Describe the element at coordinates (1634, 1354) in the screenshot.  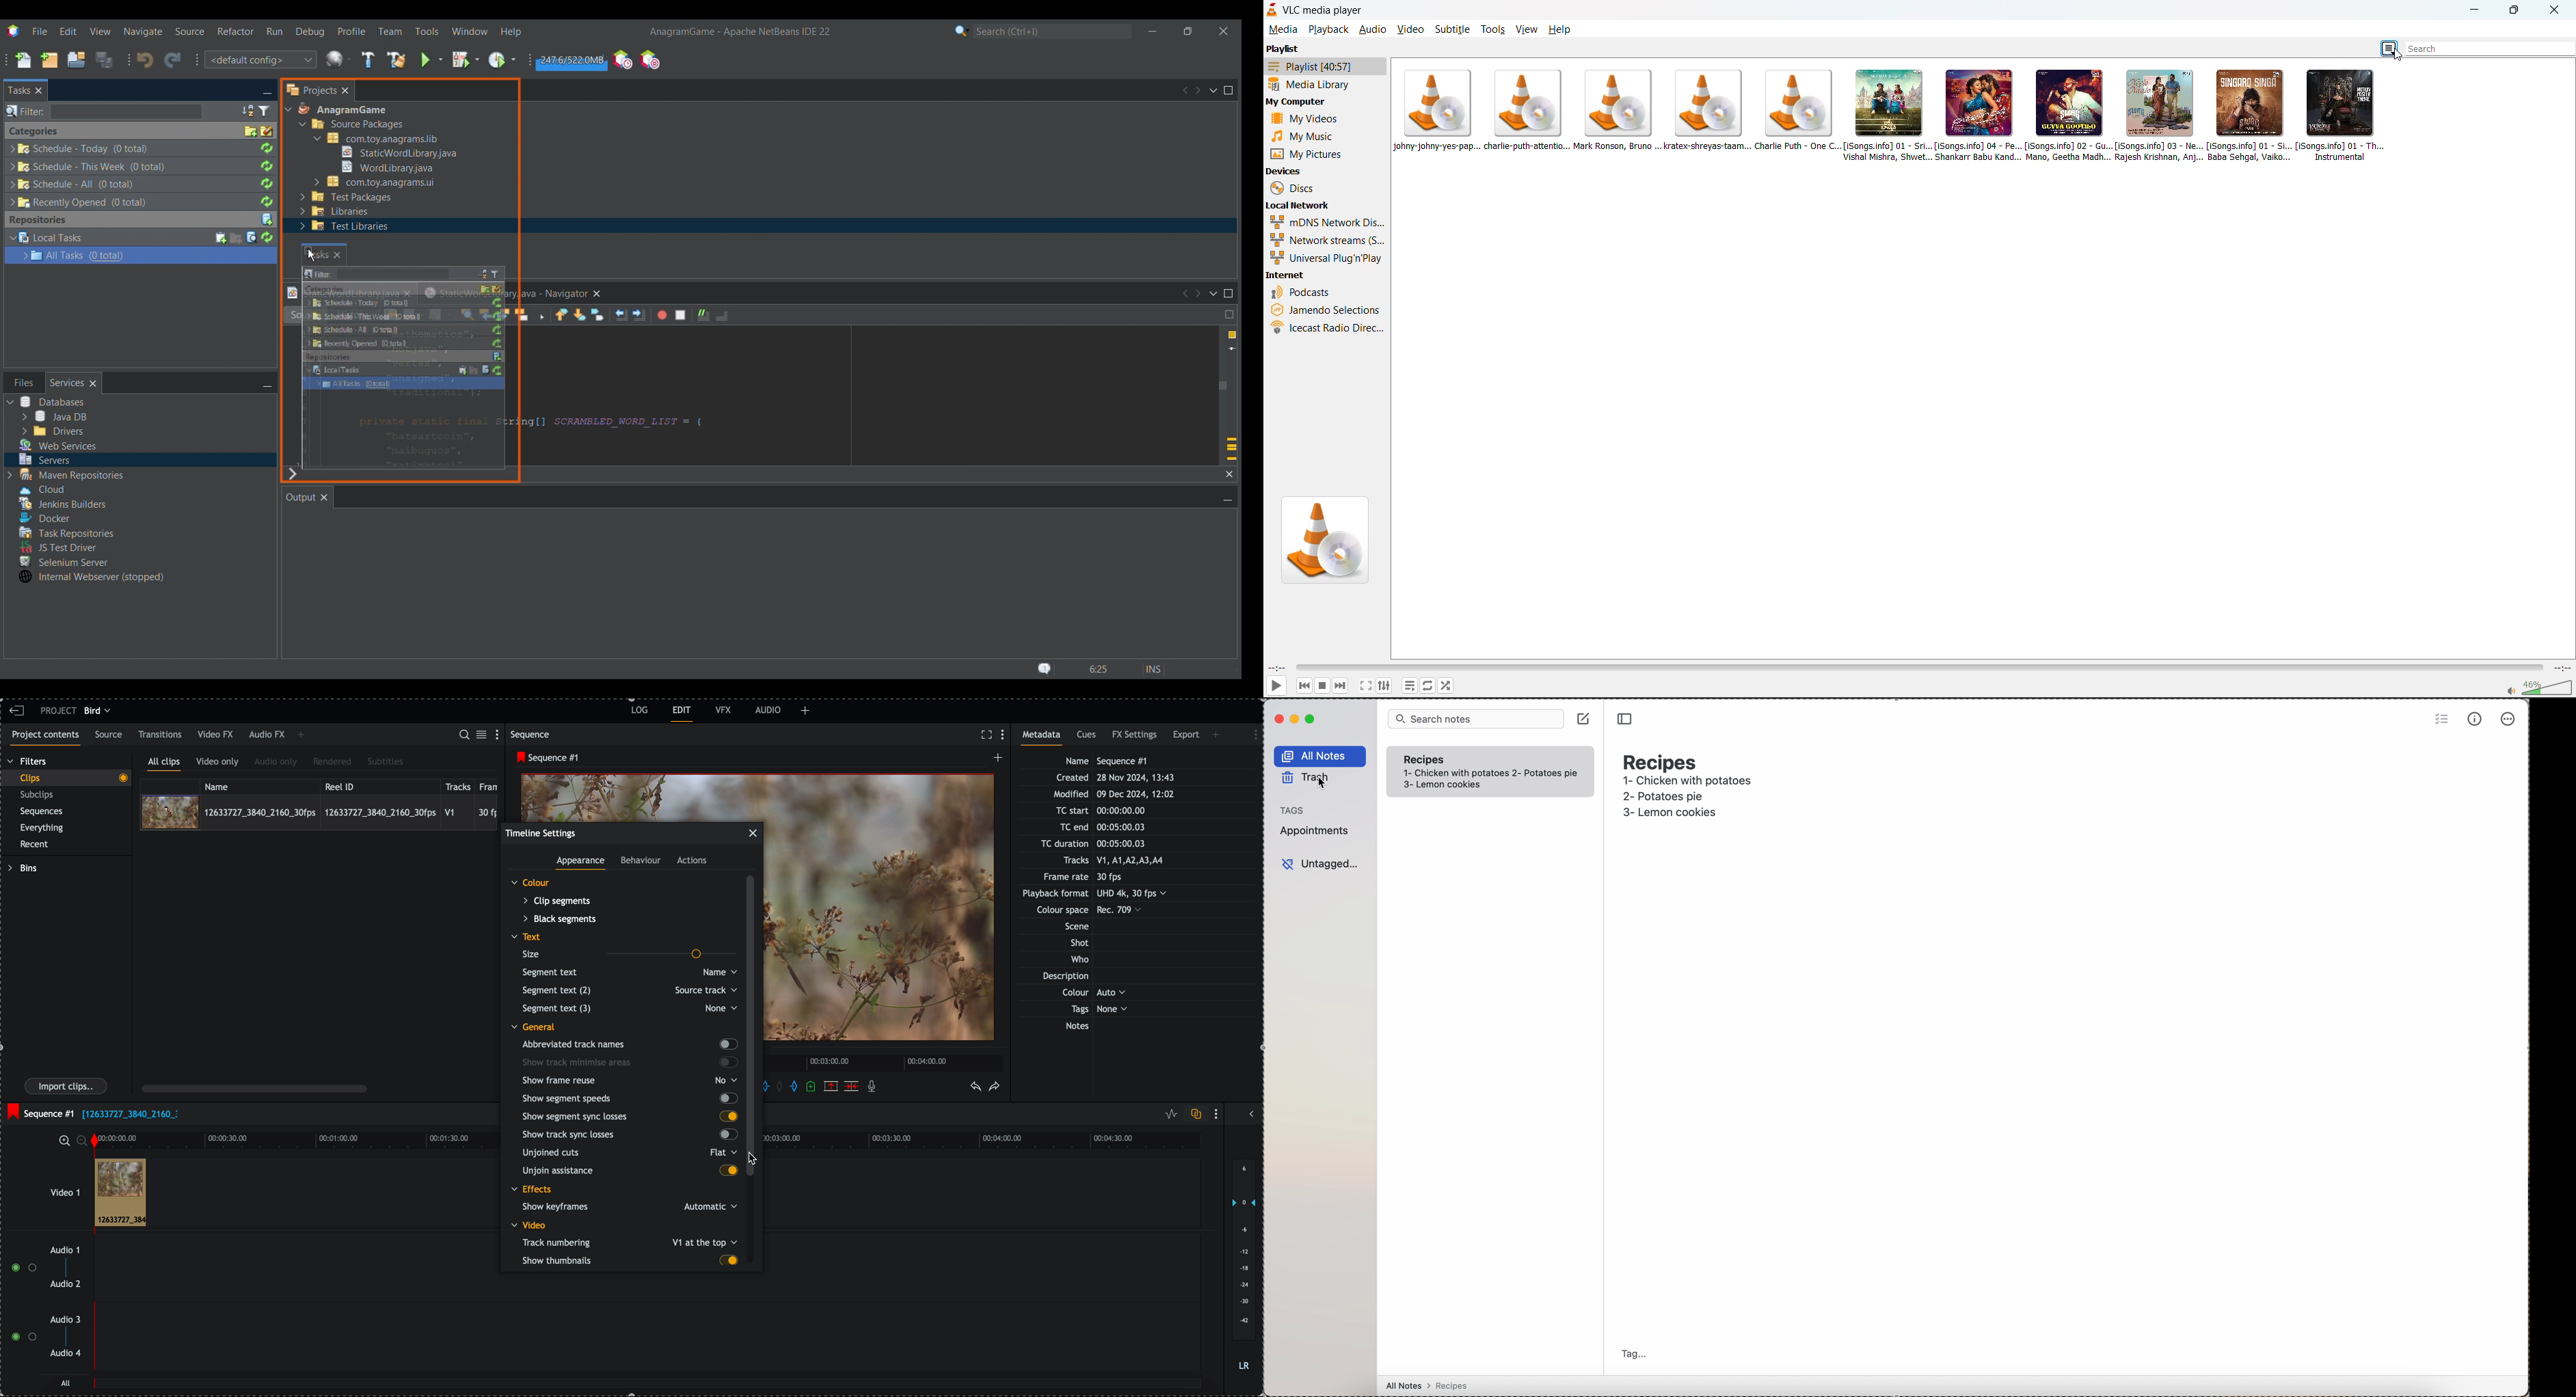
I see `tag` at that location.